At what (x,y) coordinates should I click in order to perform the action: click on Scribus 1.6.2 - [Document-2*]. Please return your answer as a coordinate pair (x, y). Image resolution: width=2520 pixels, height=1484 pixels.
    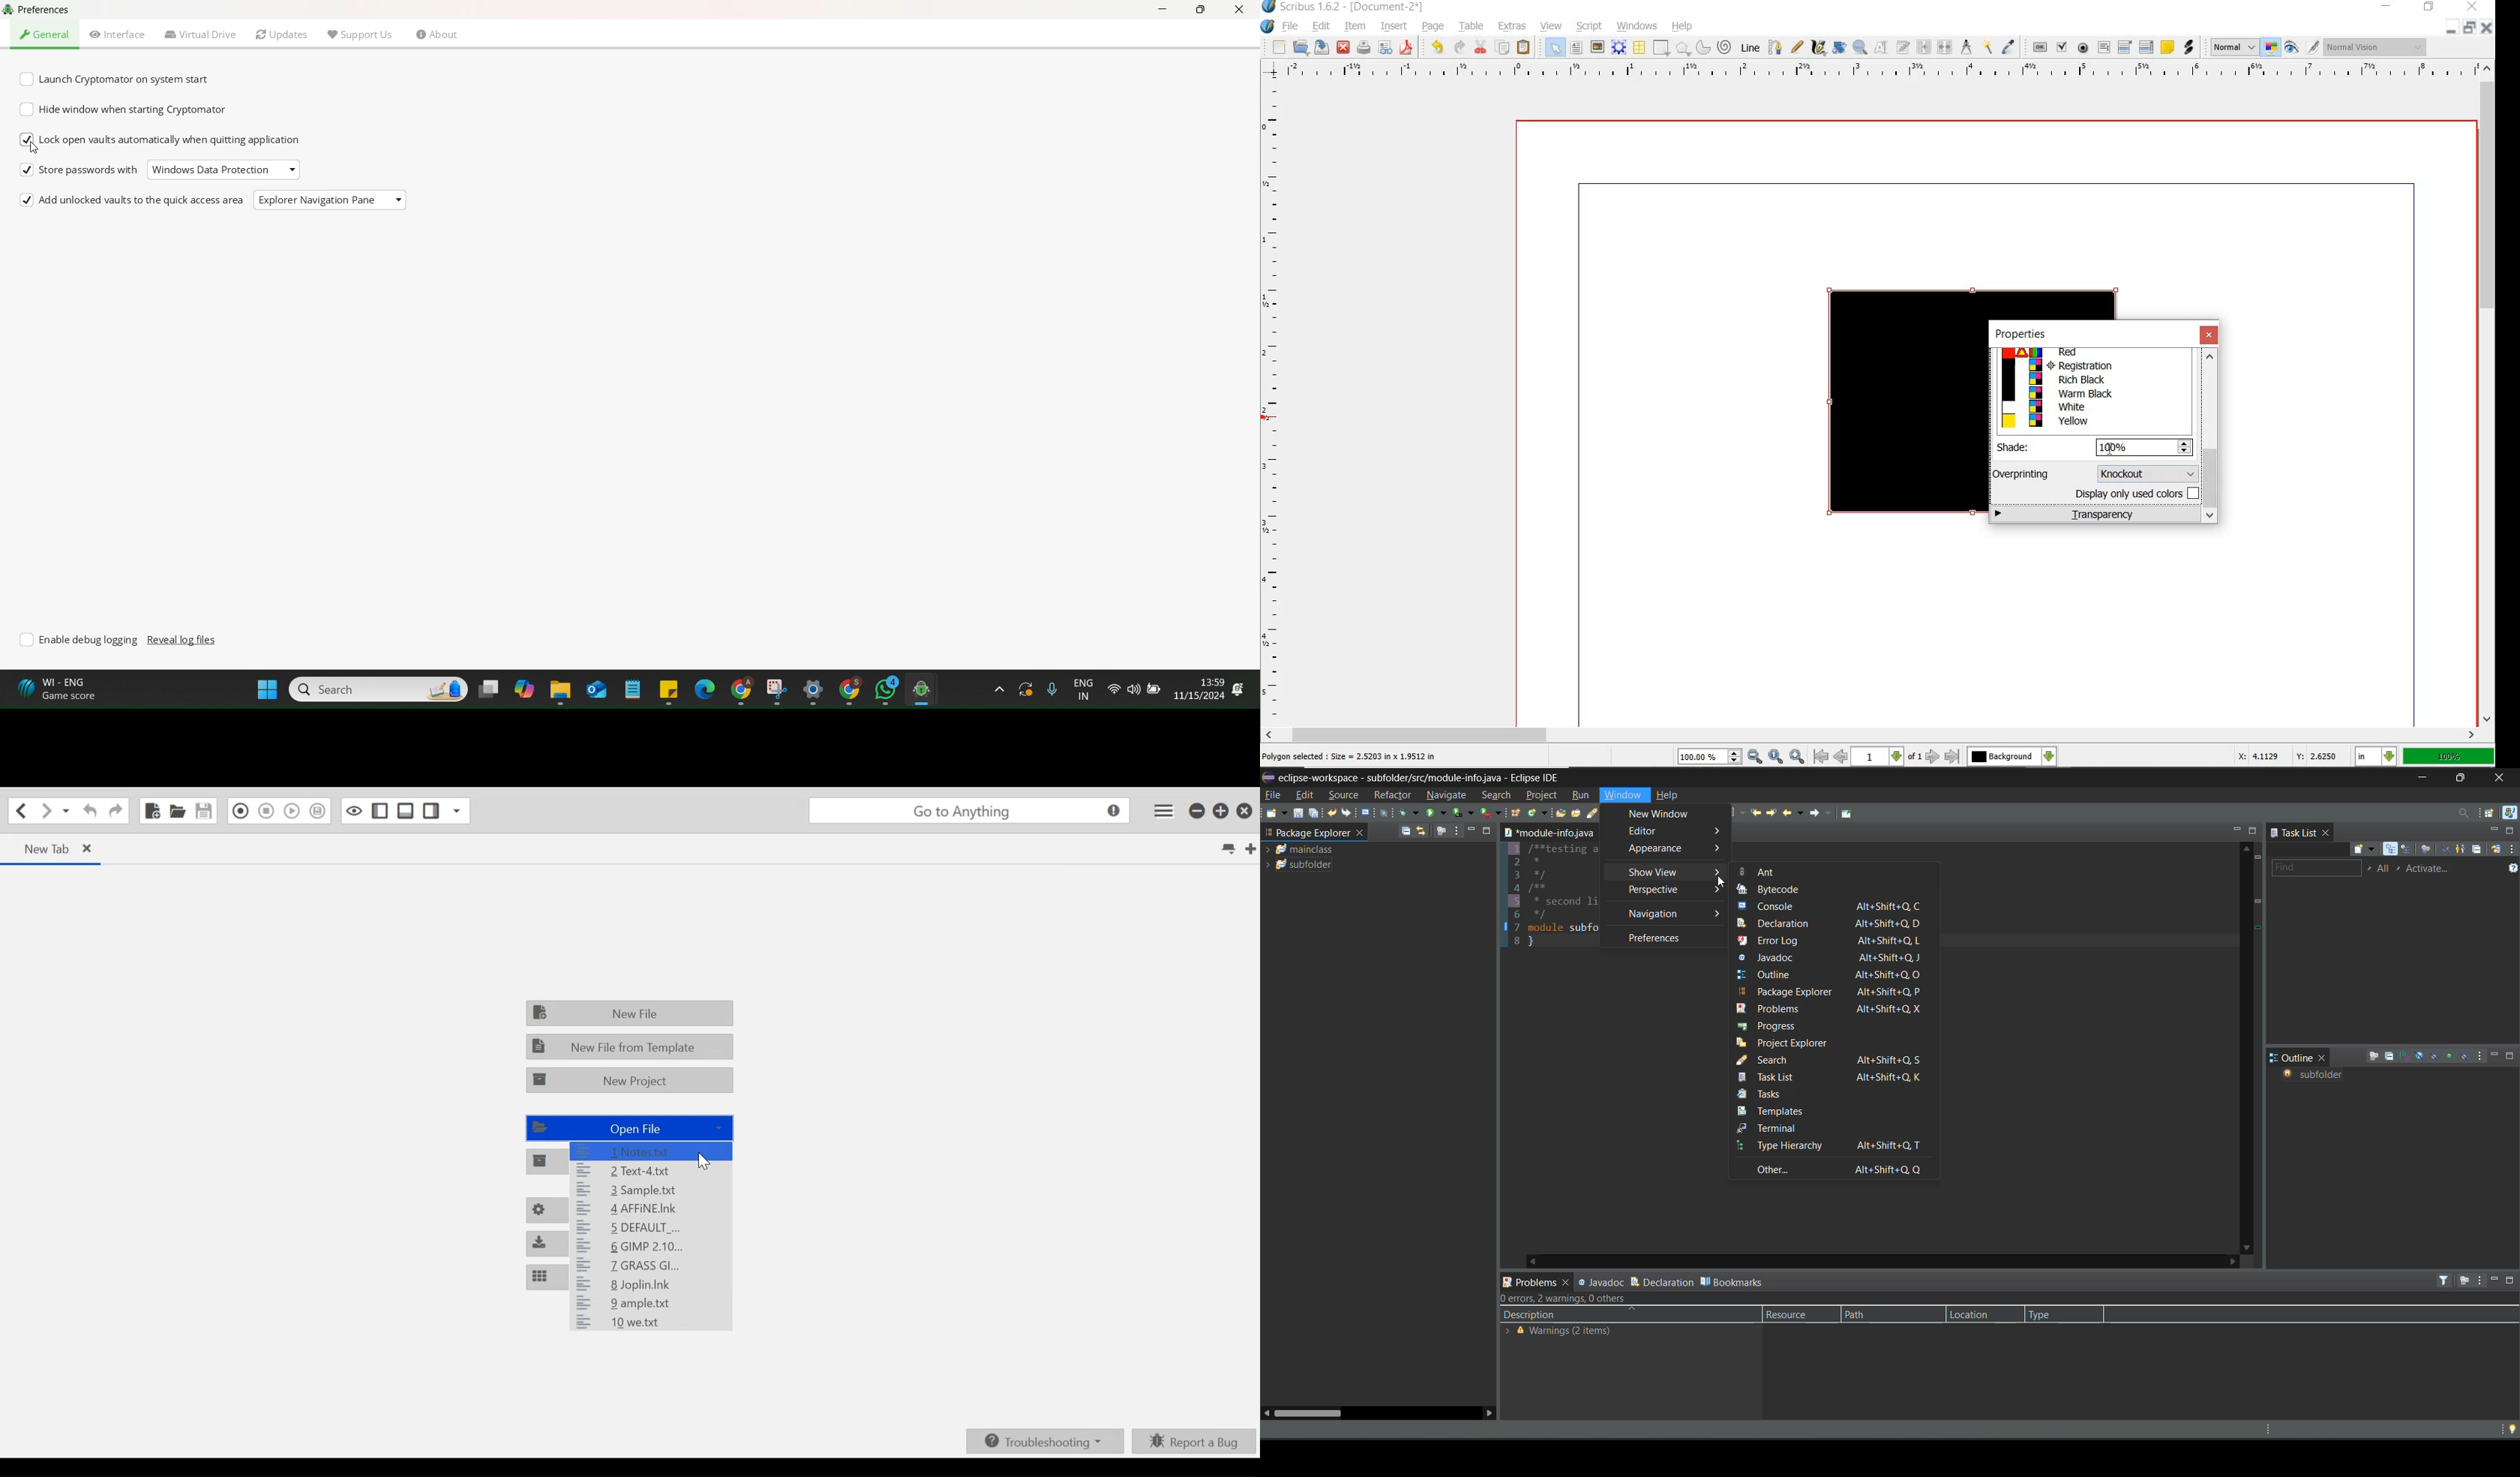
    Looking at the image, I should click on (1345, 7).